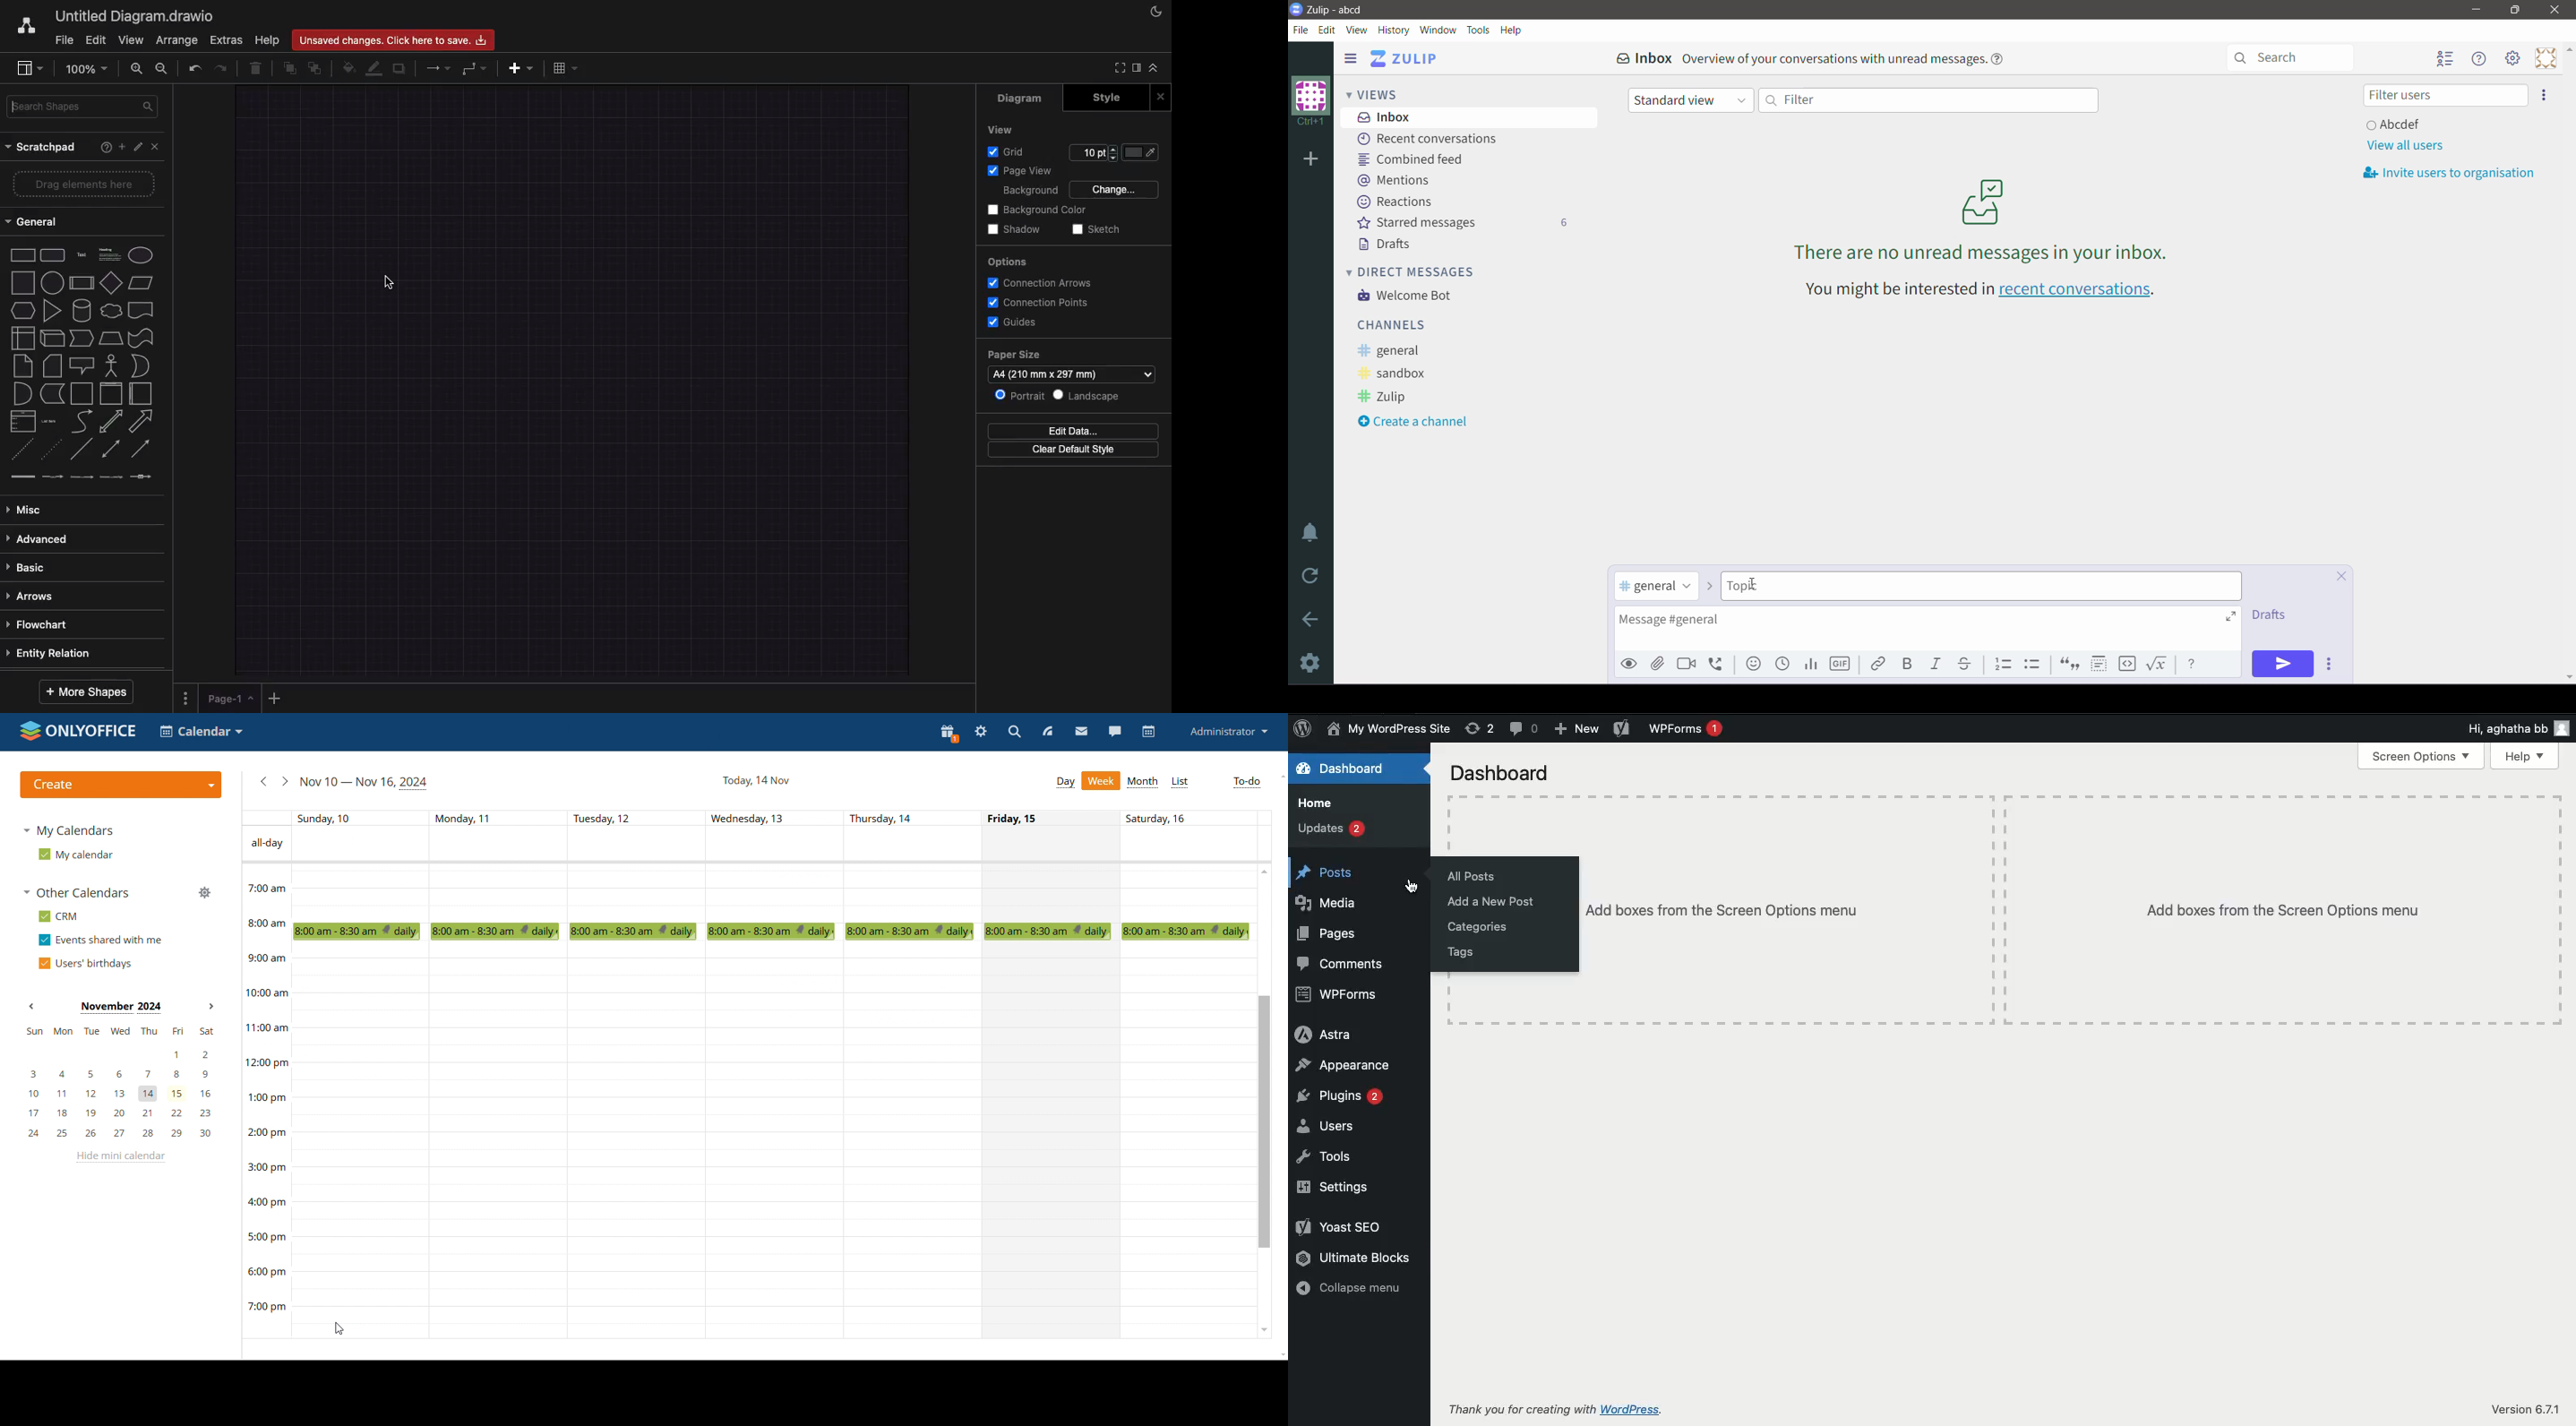 The width and height of the screenshot is (2576, 1428). What do you see at coordinates (1758, 584) in the screenshot?
I see `Typing Cursor` at bounding box center [1758, 584].